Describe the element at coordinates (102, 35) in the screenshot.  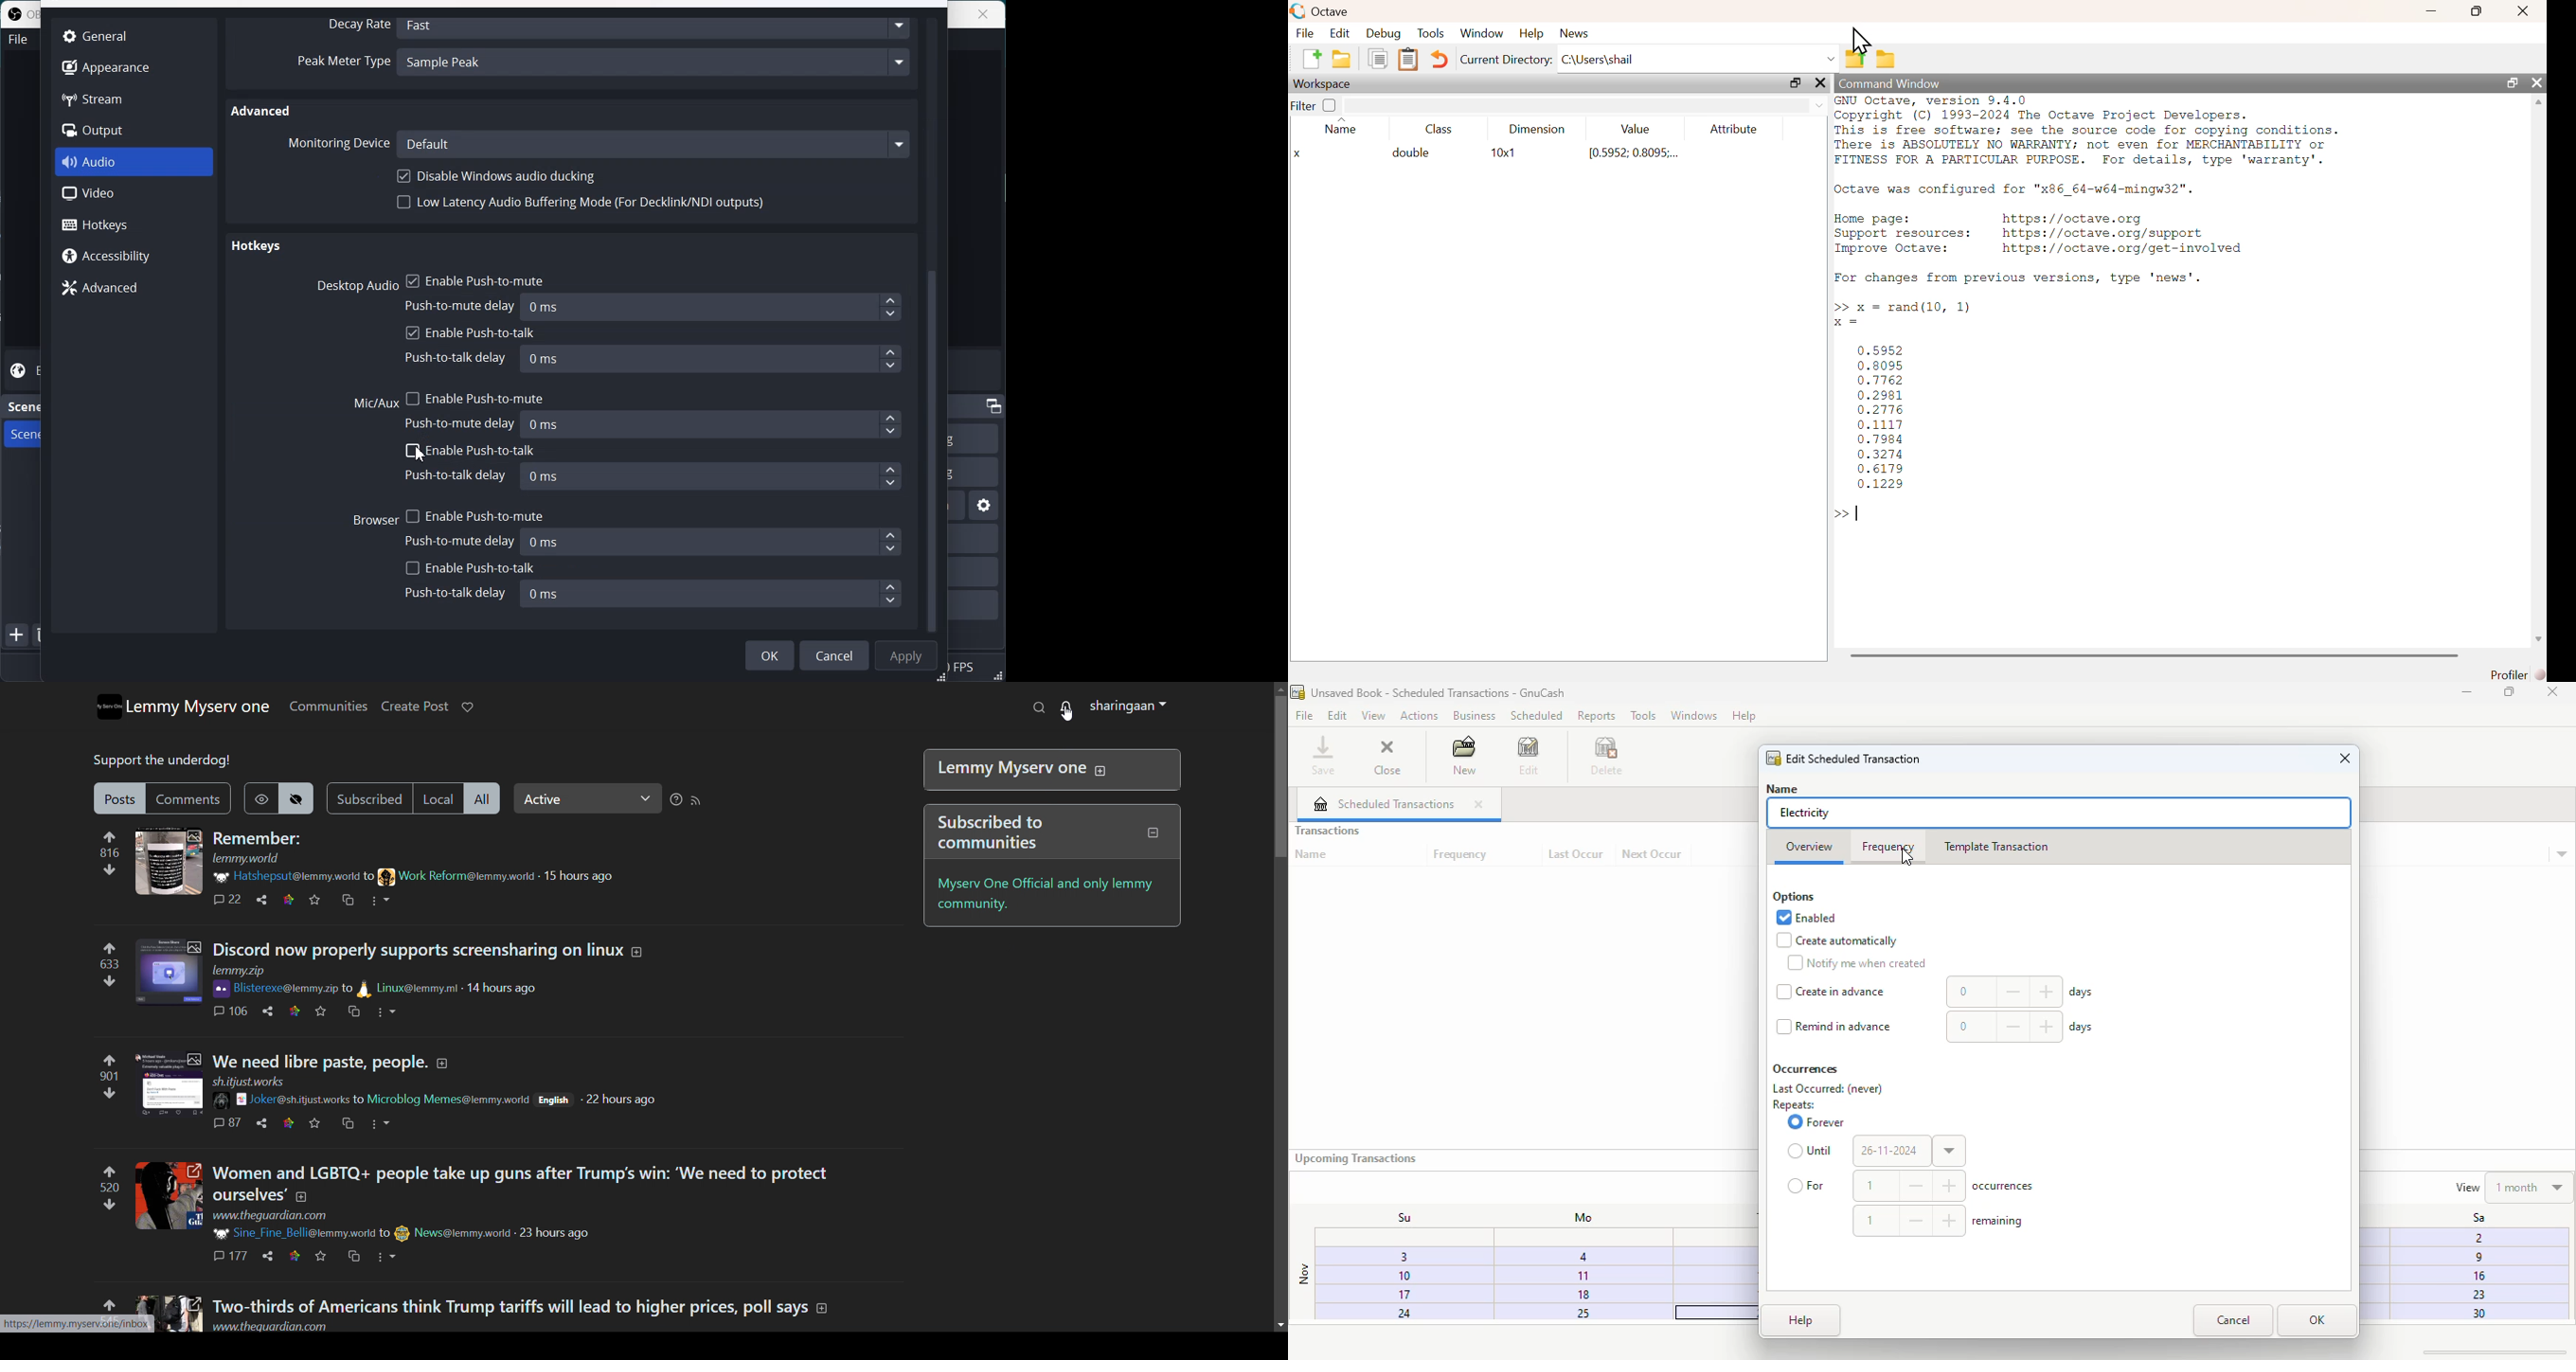
I see `General` at that location.